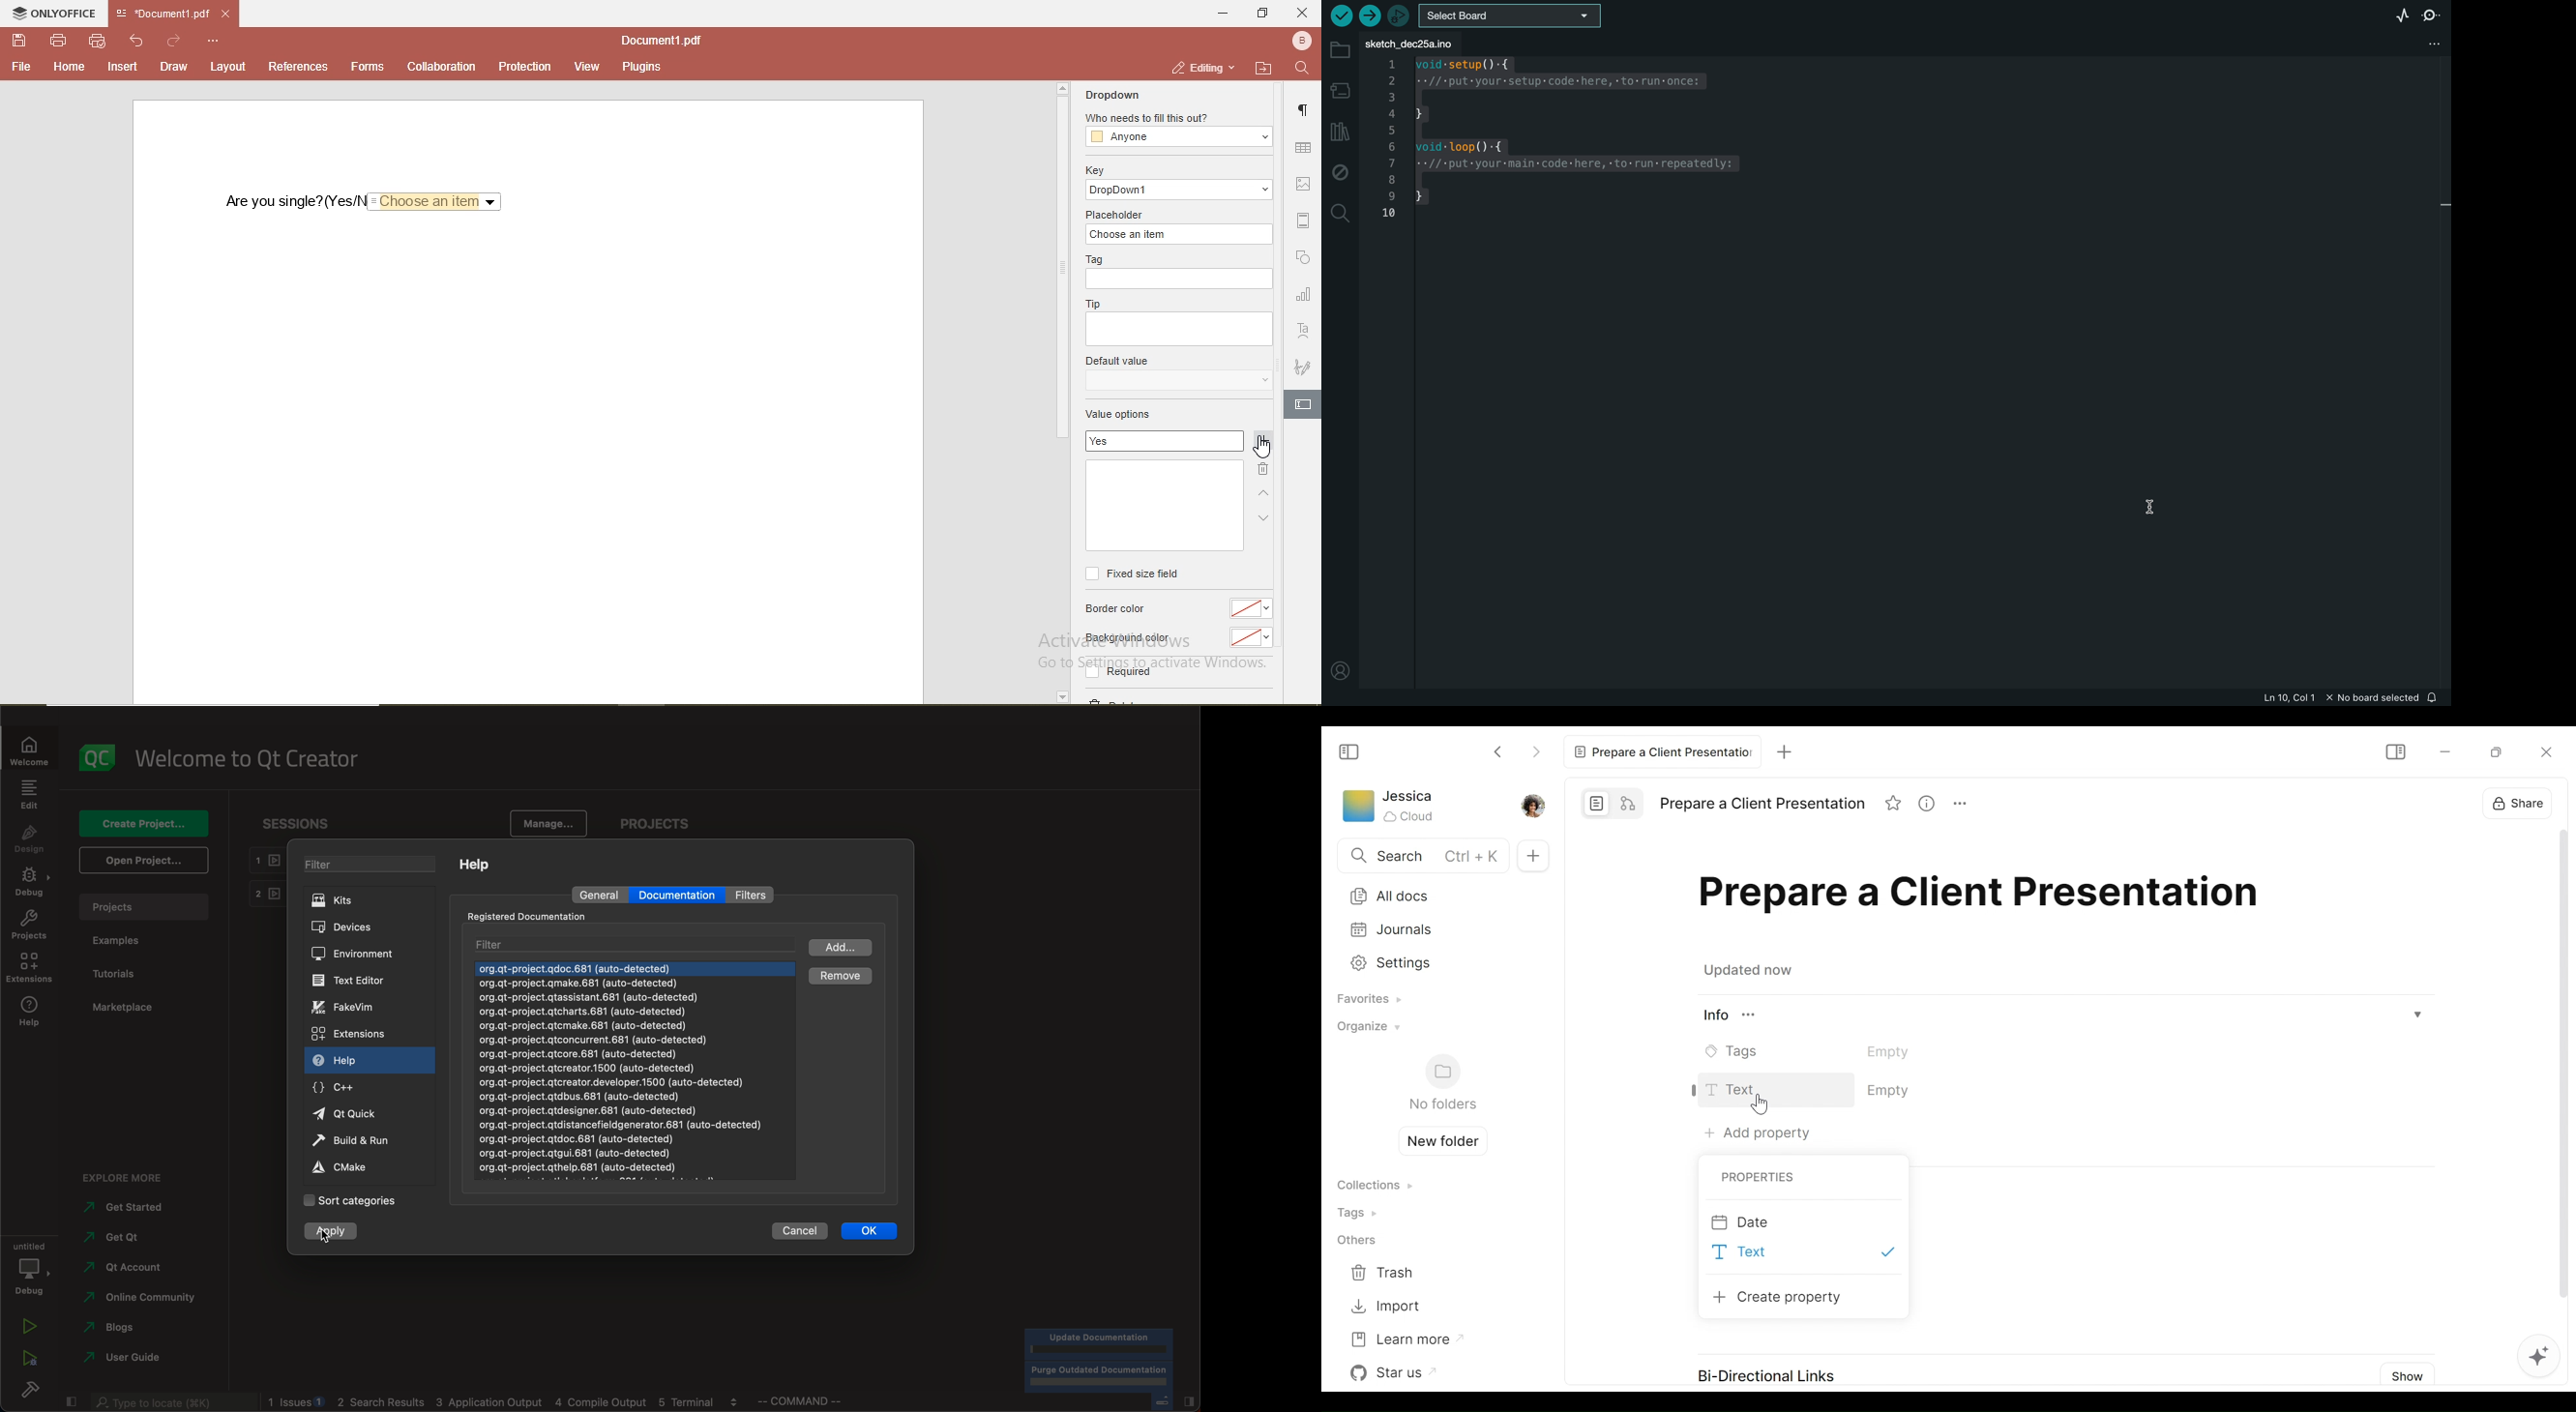  Describe the element at coordinates (1302, 403) in the screenshot. I see `edit` at that location.